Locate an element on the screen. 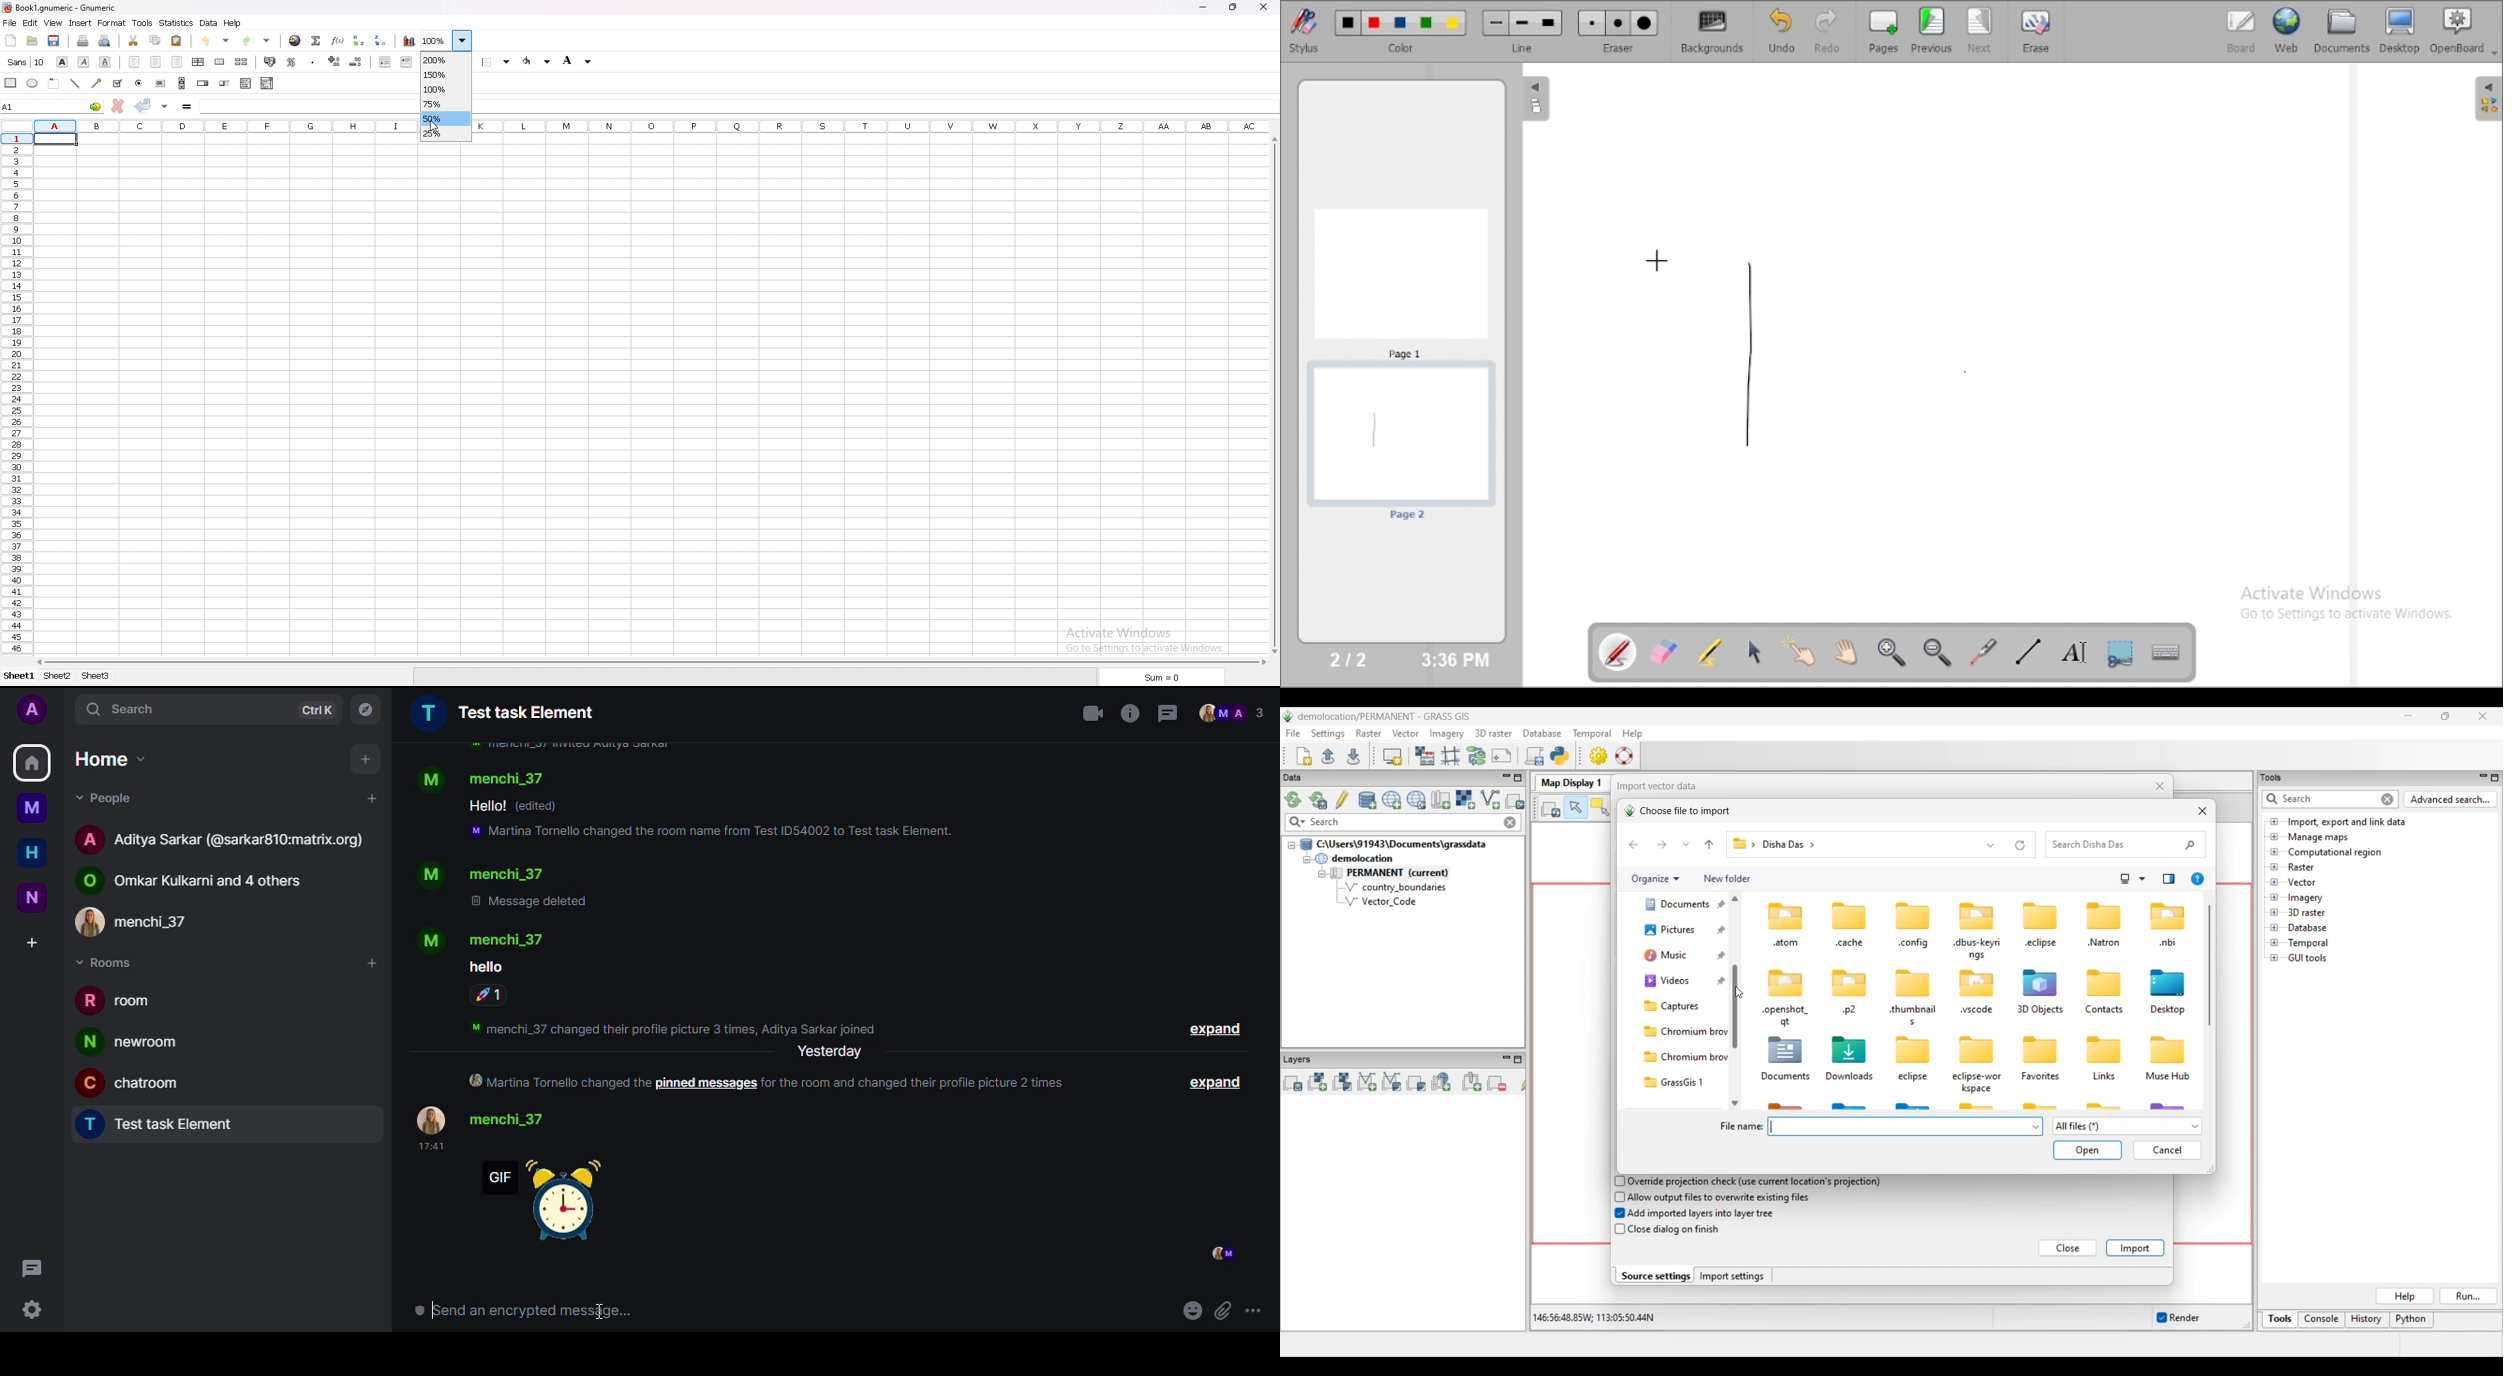 The height and width of the screenshot is (1400, 2520). percentage is located at coordinates (291, 62).